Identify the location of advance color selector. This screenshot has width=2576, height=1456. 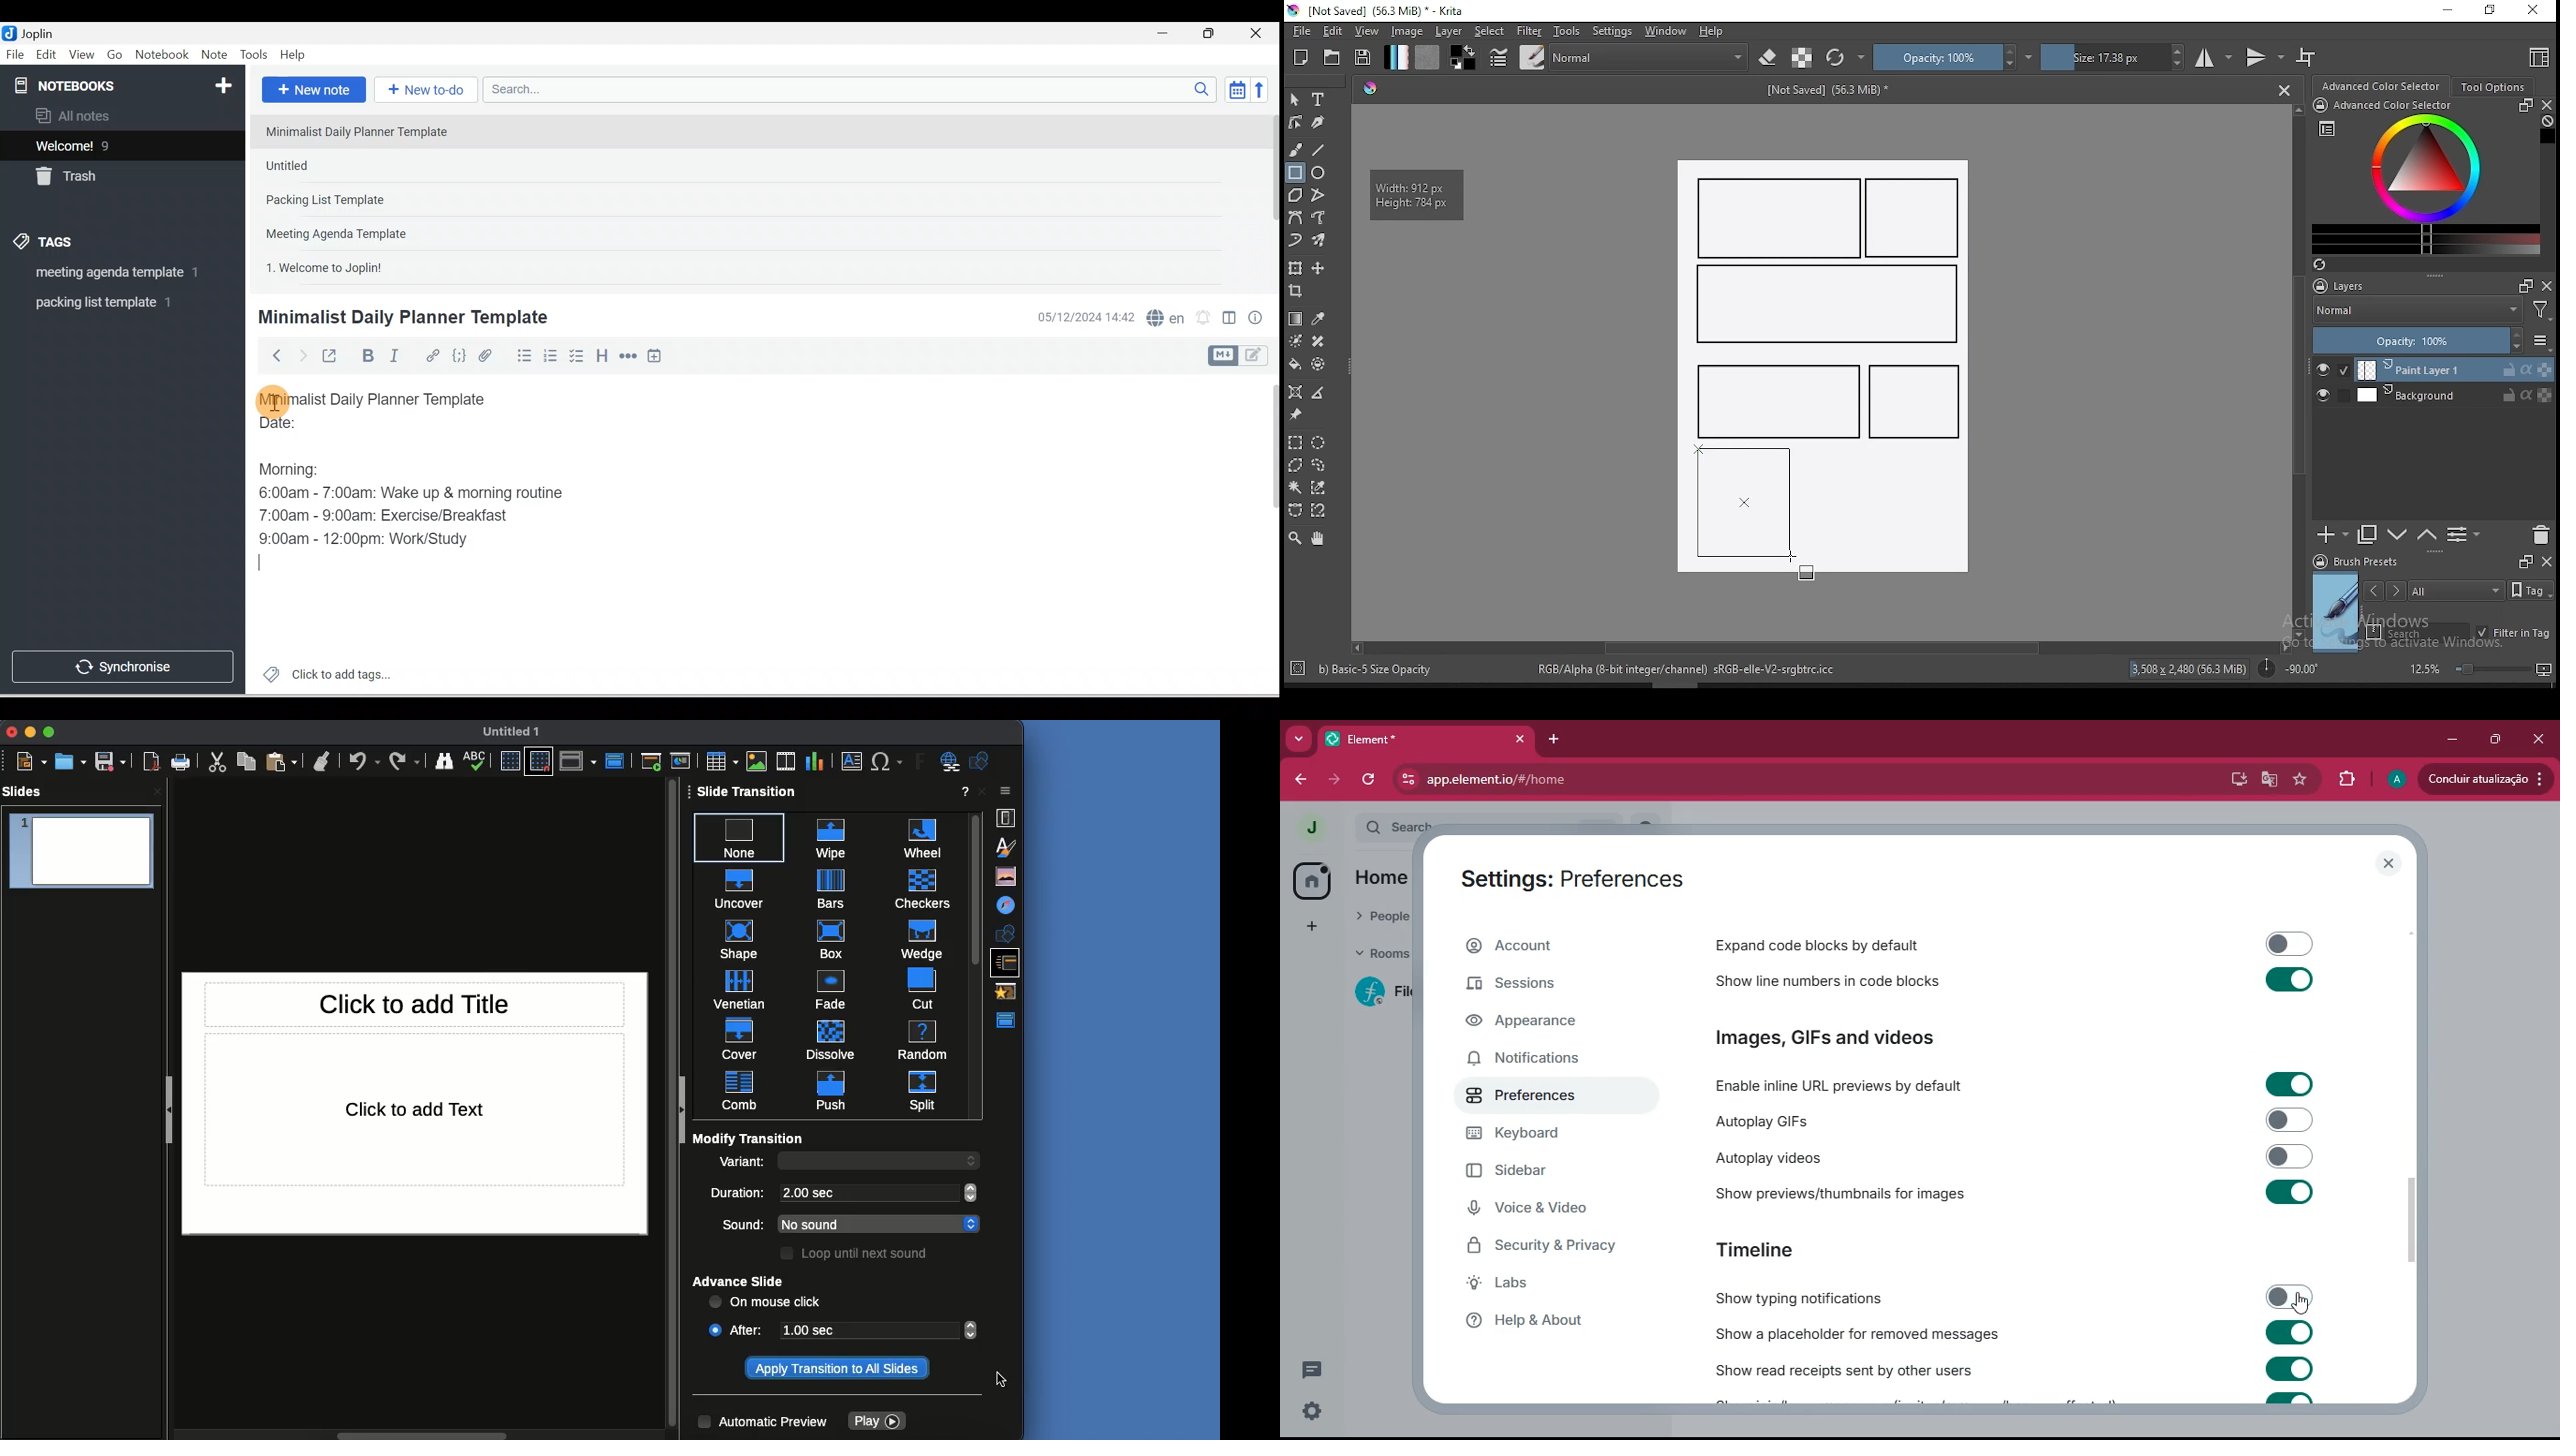
(2383, 85).